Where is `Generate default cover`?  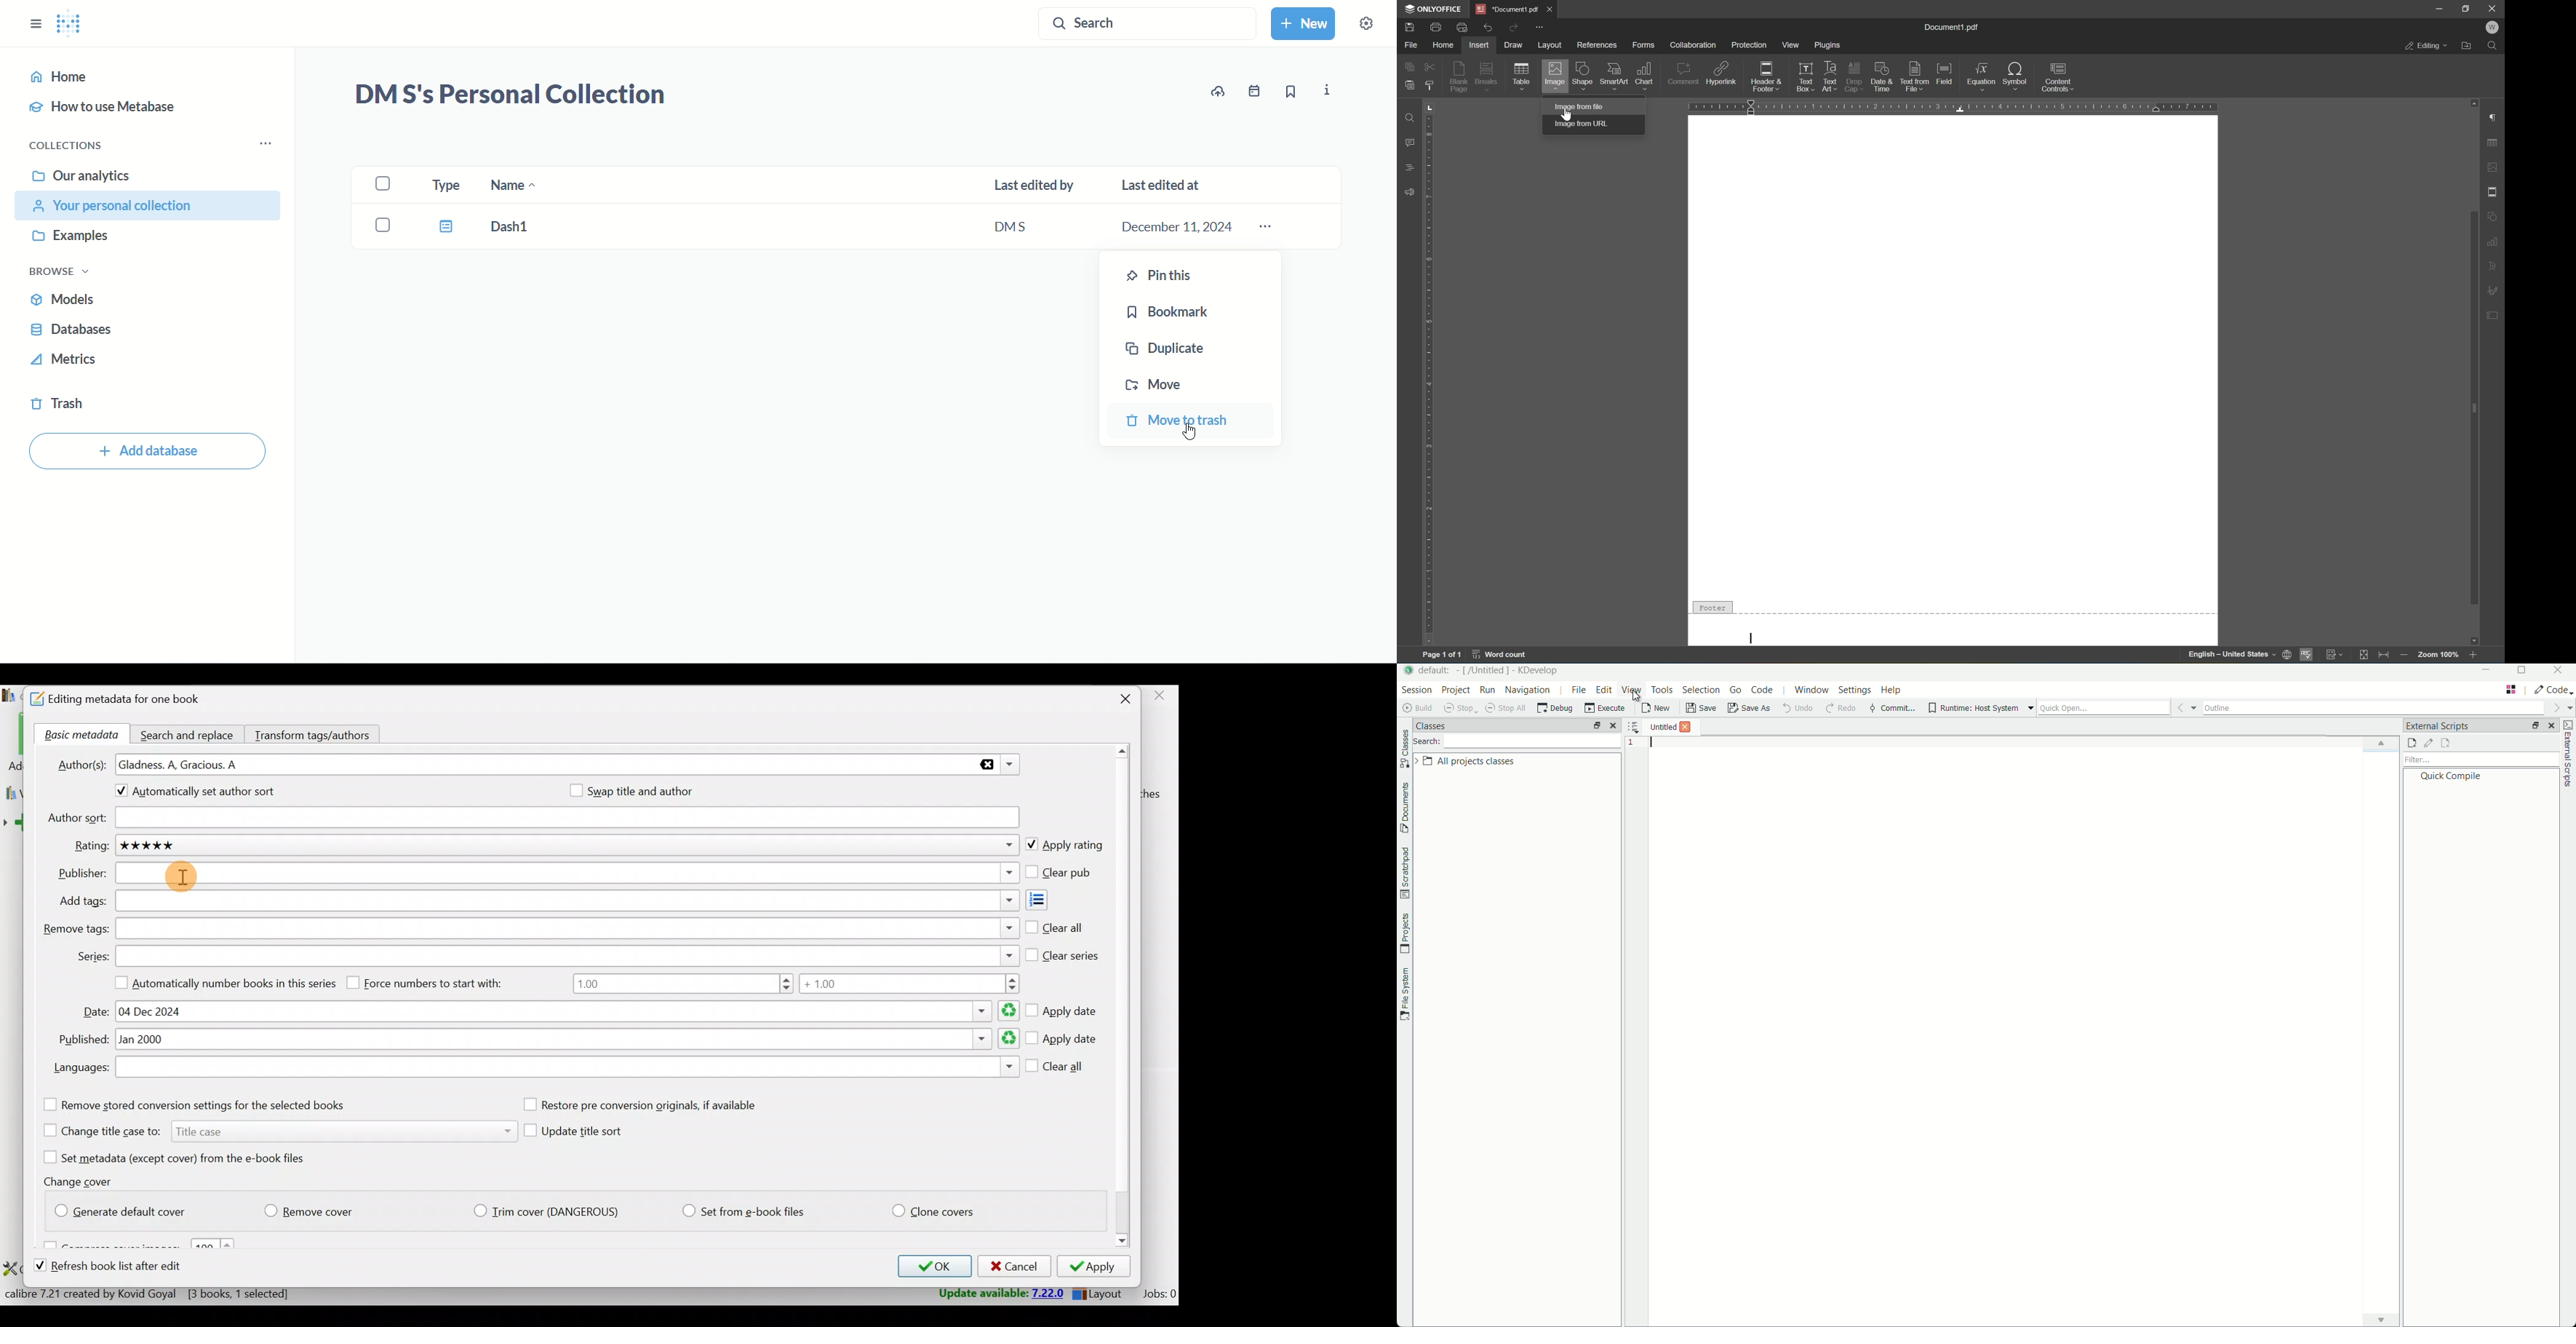 Generate default cover is located at coordinates (127, 1209).